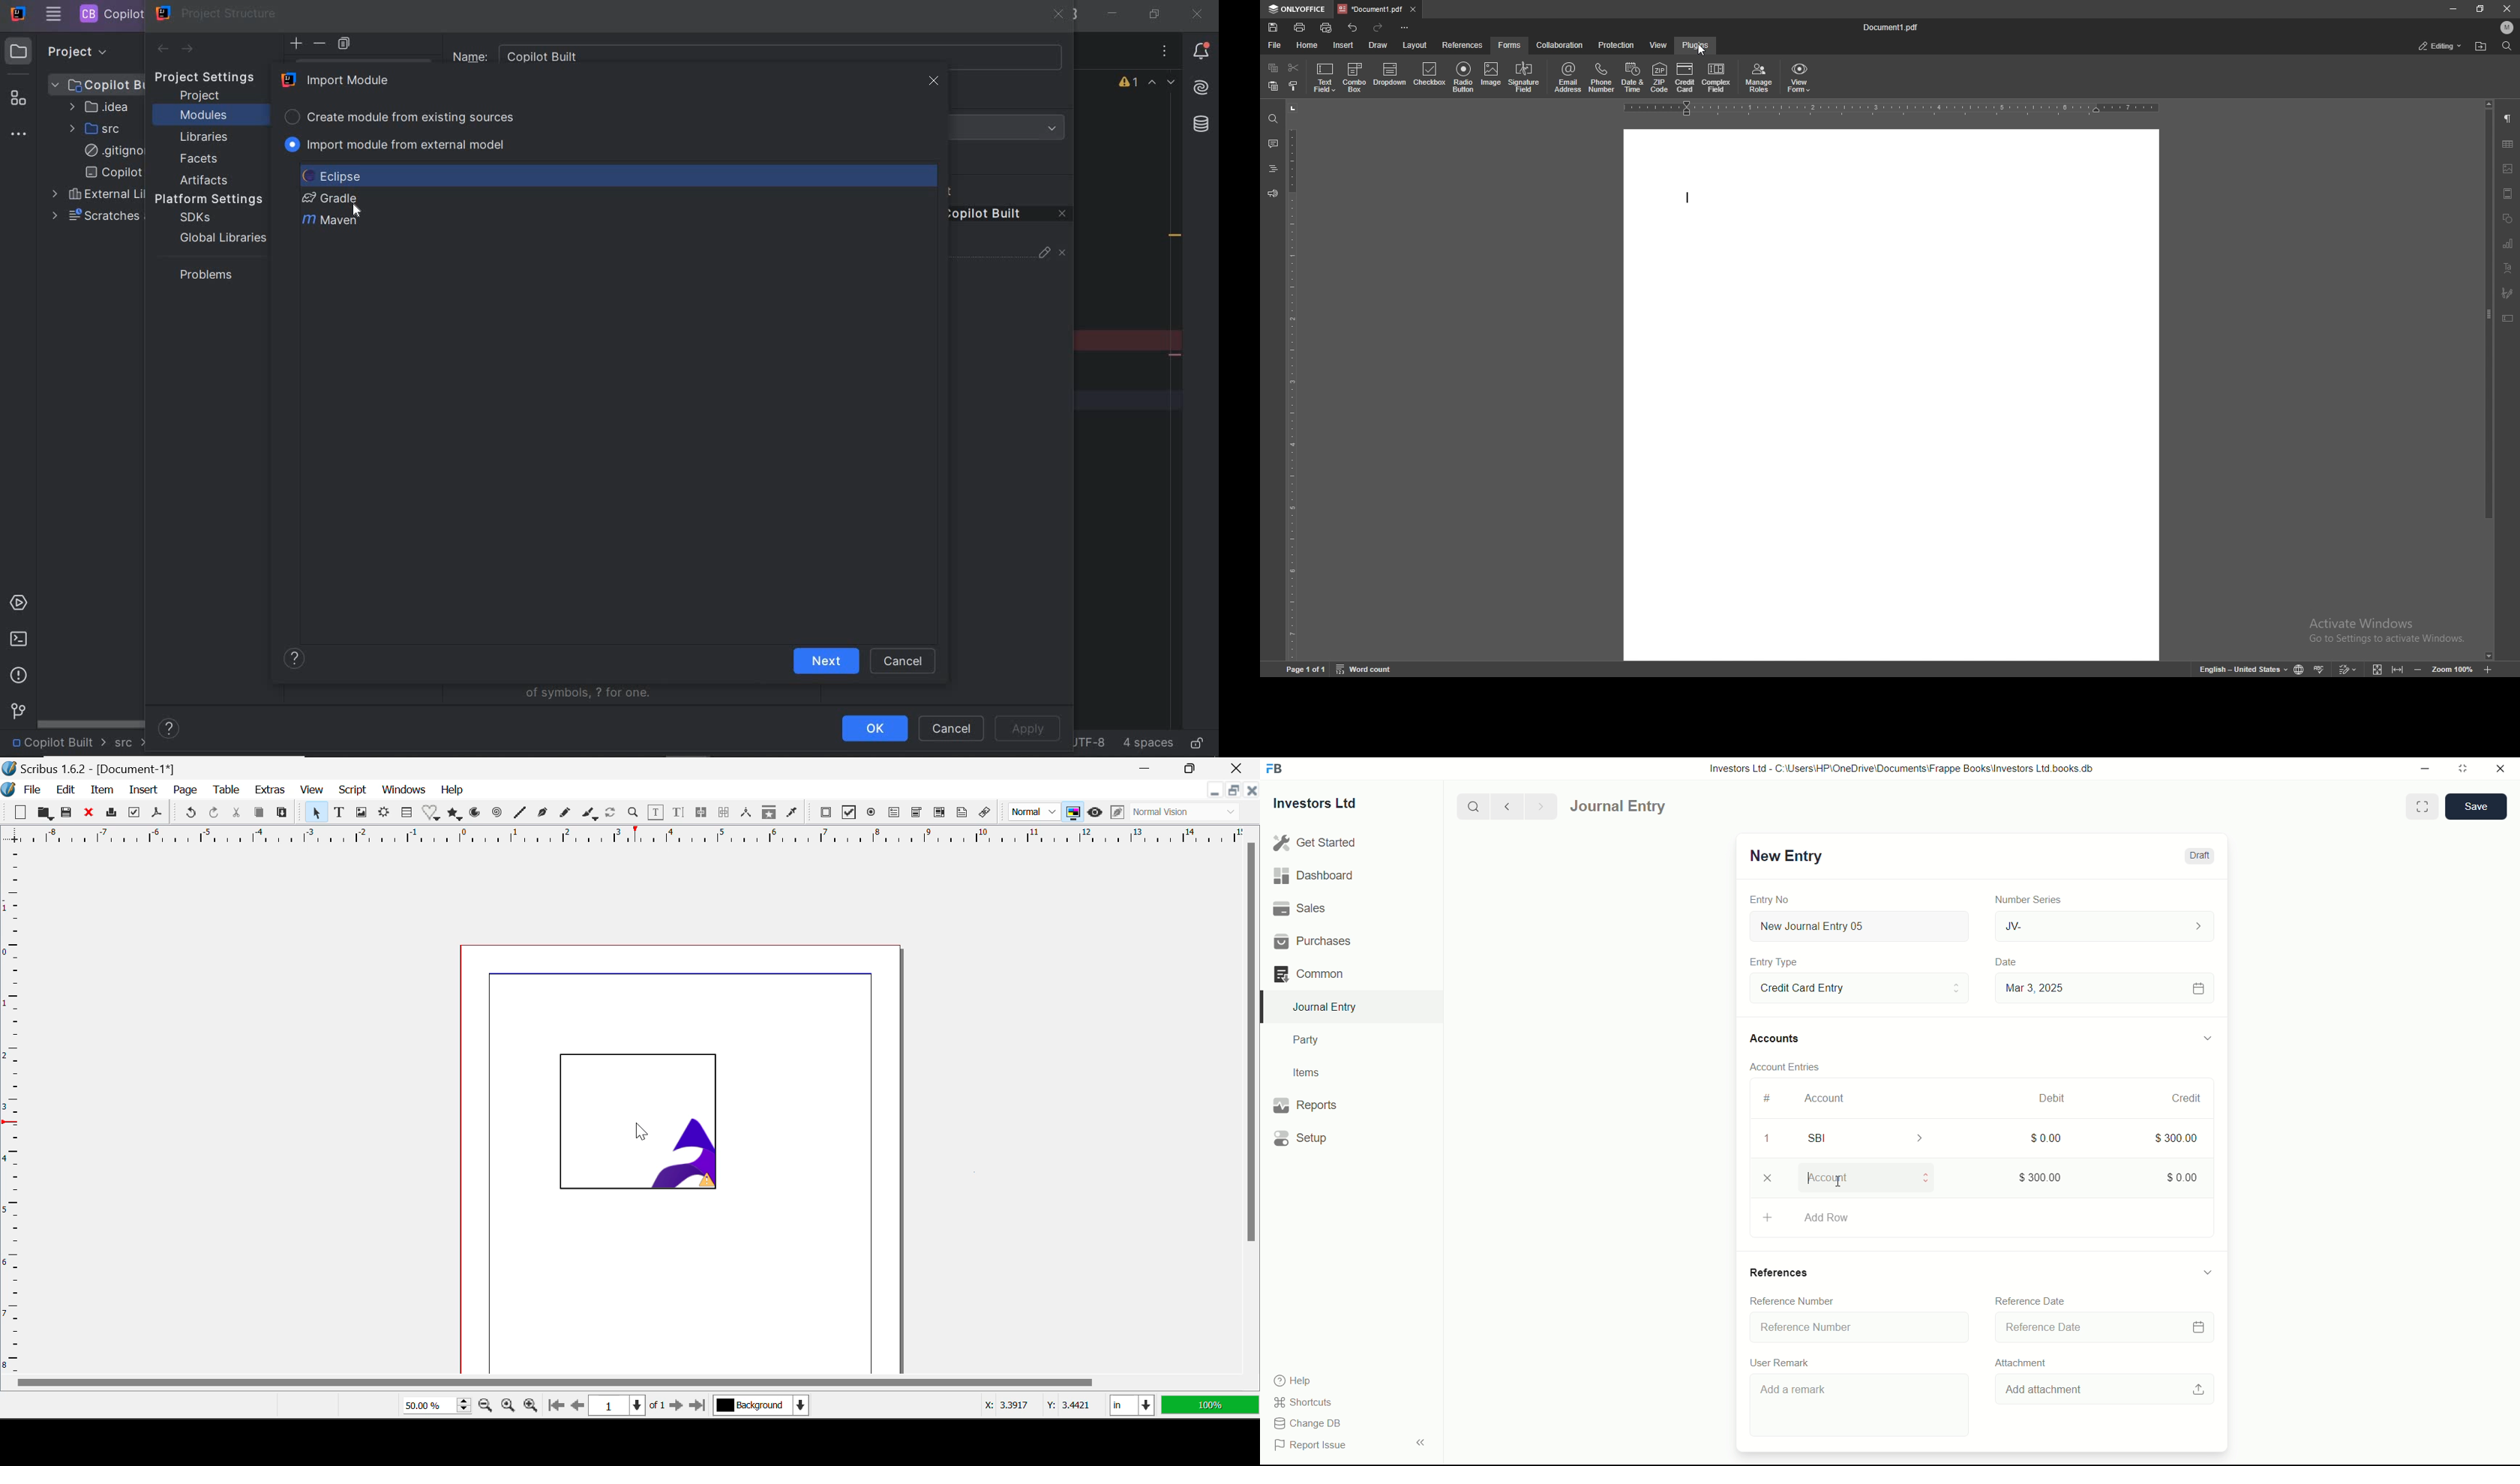  I want to click on Save, so click(66, 814).